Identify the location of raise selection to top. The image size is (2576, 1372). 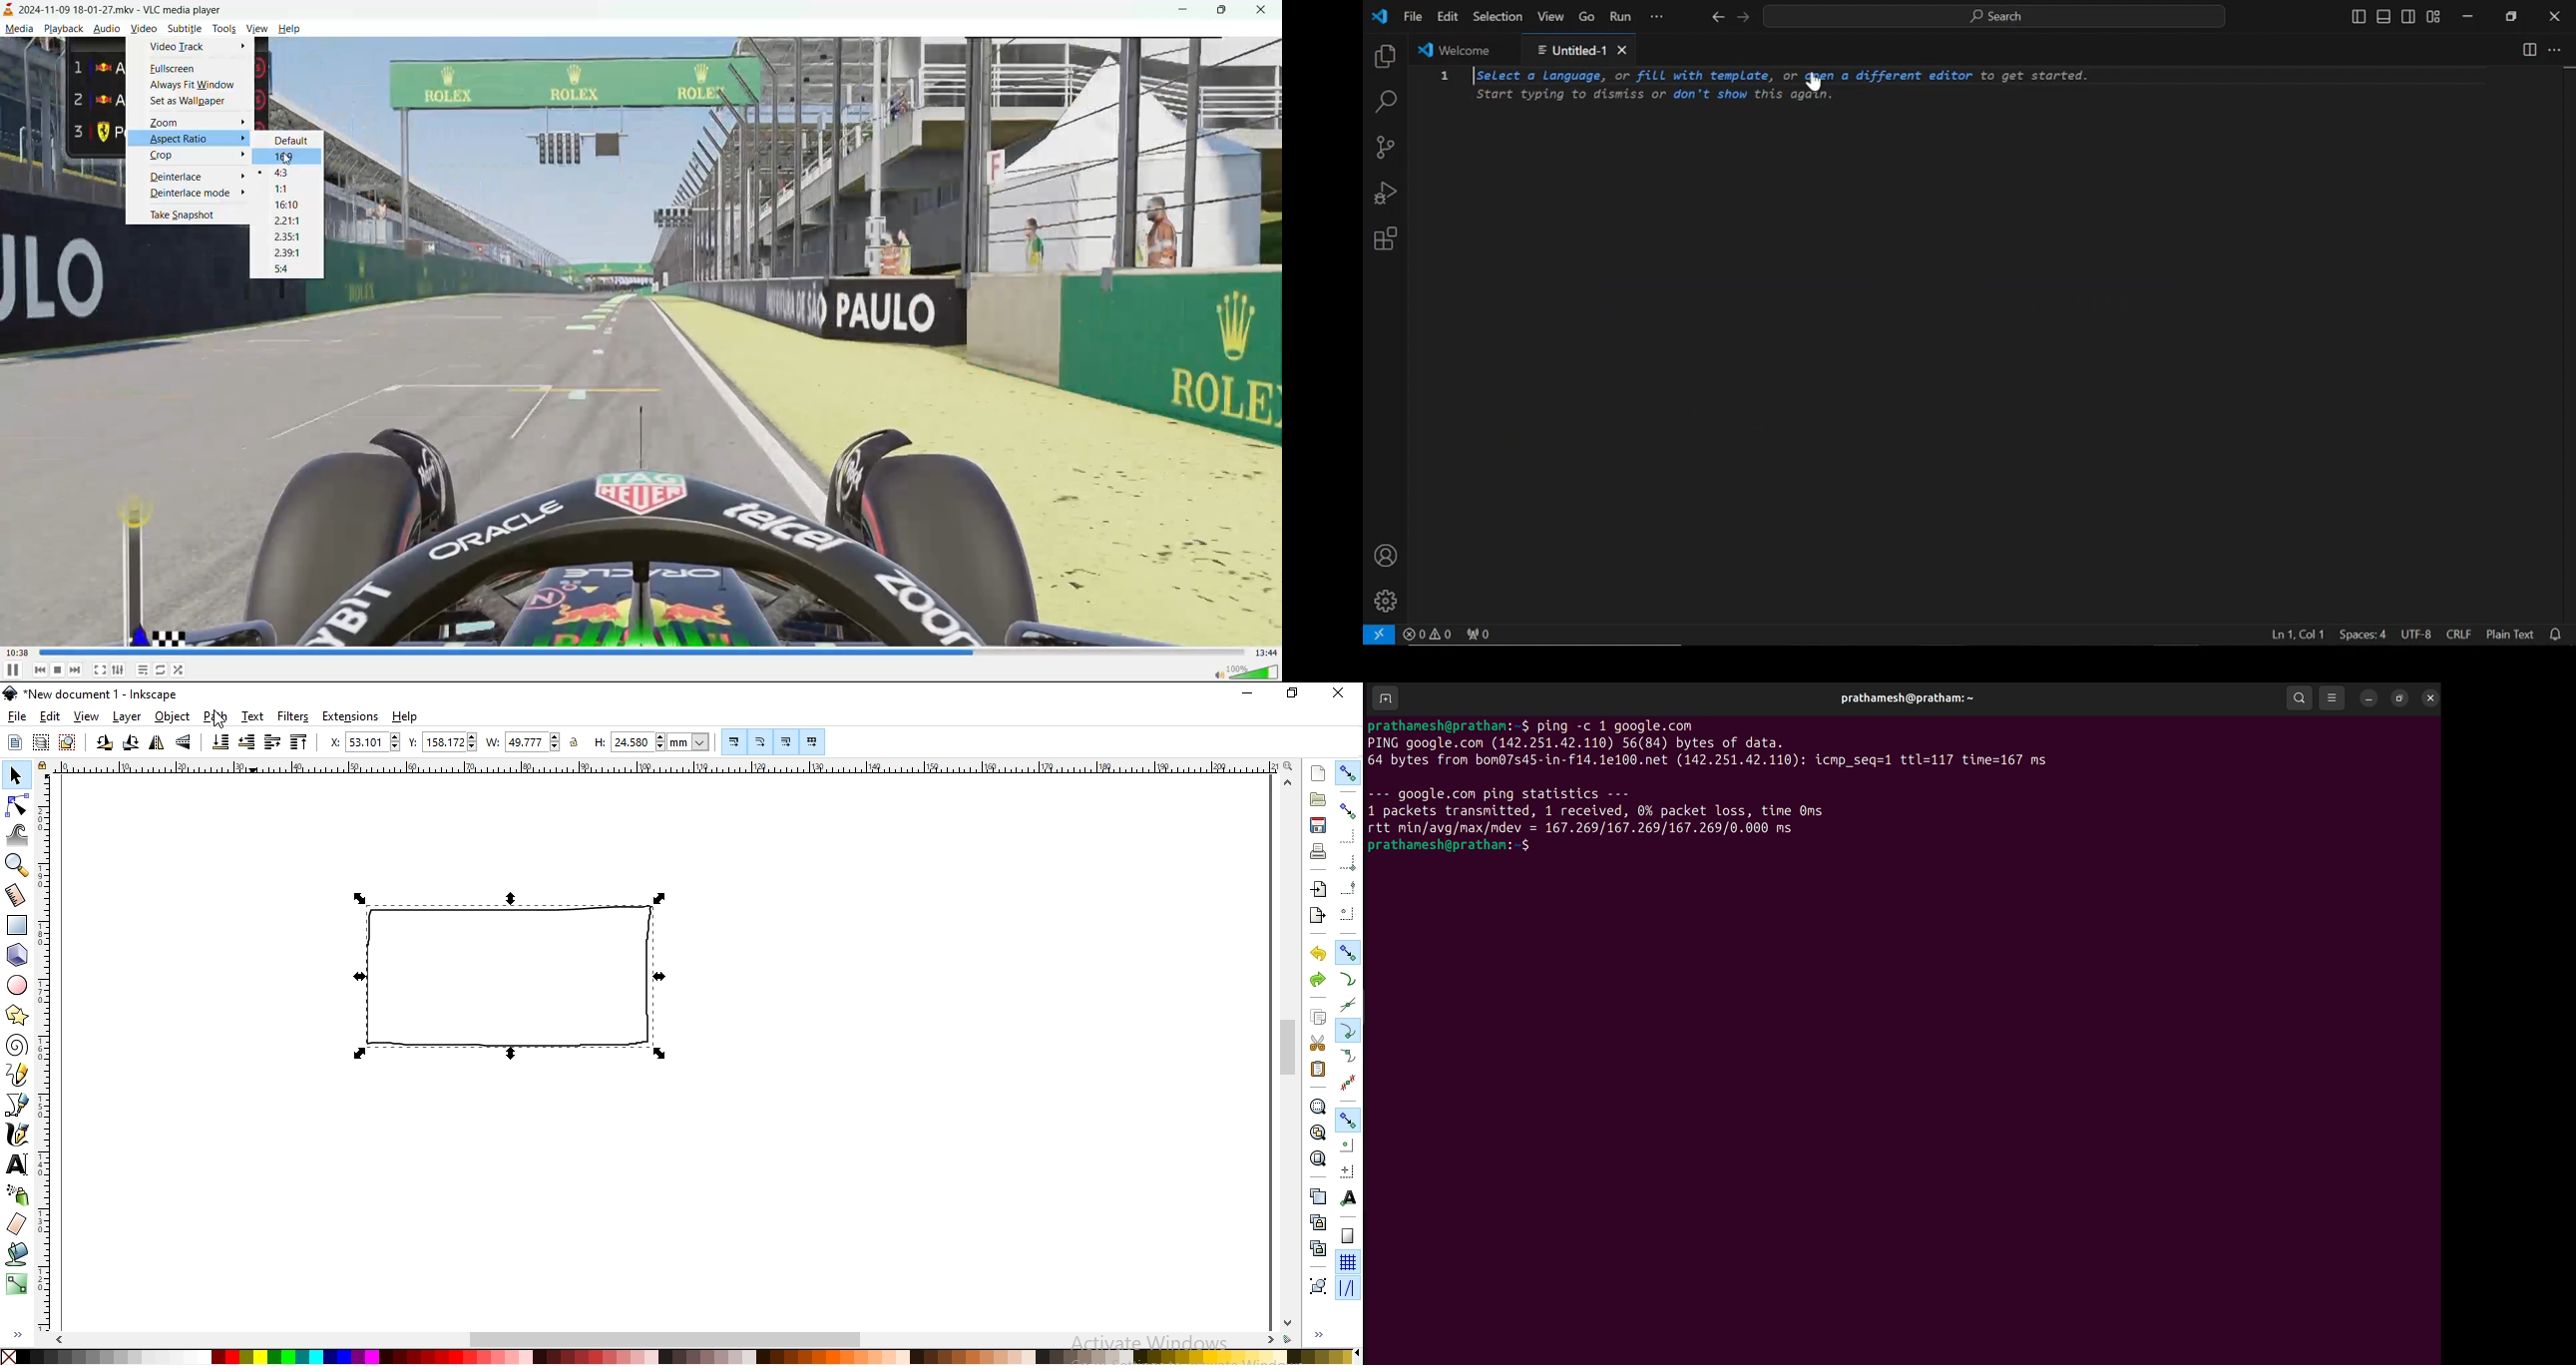
(300, 741).